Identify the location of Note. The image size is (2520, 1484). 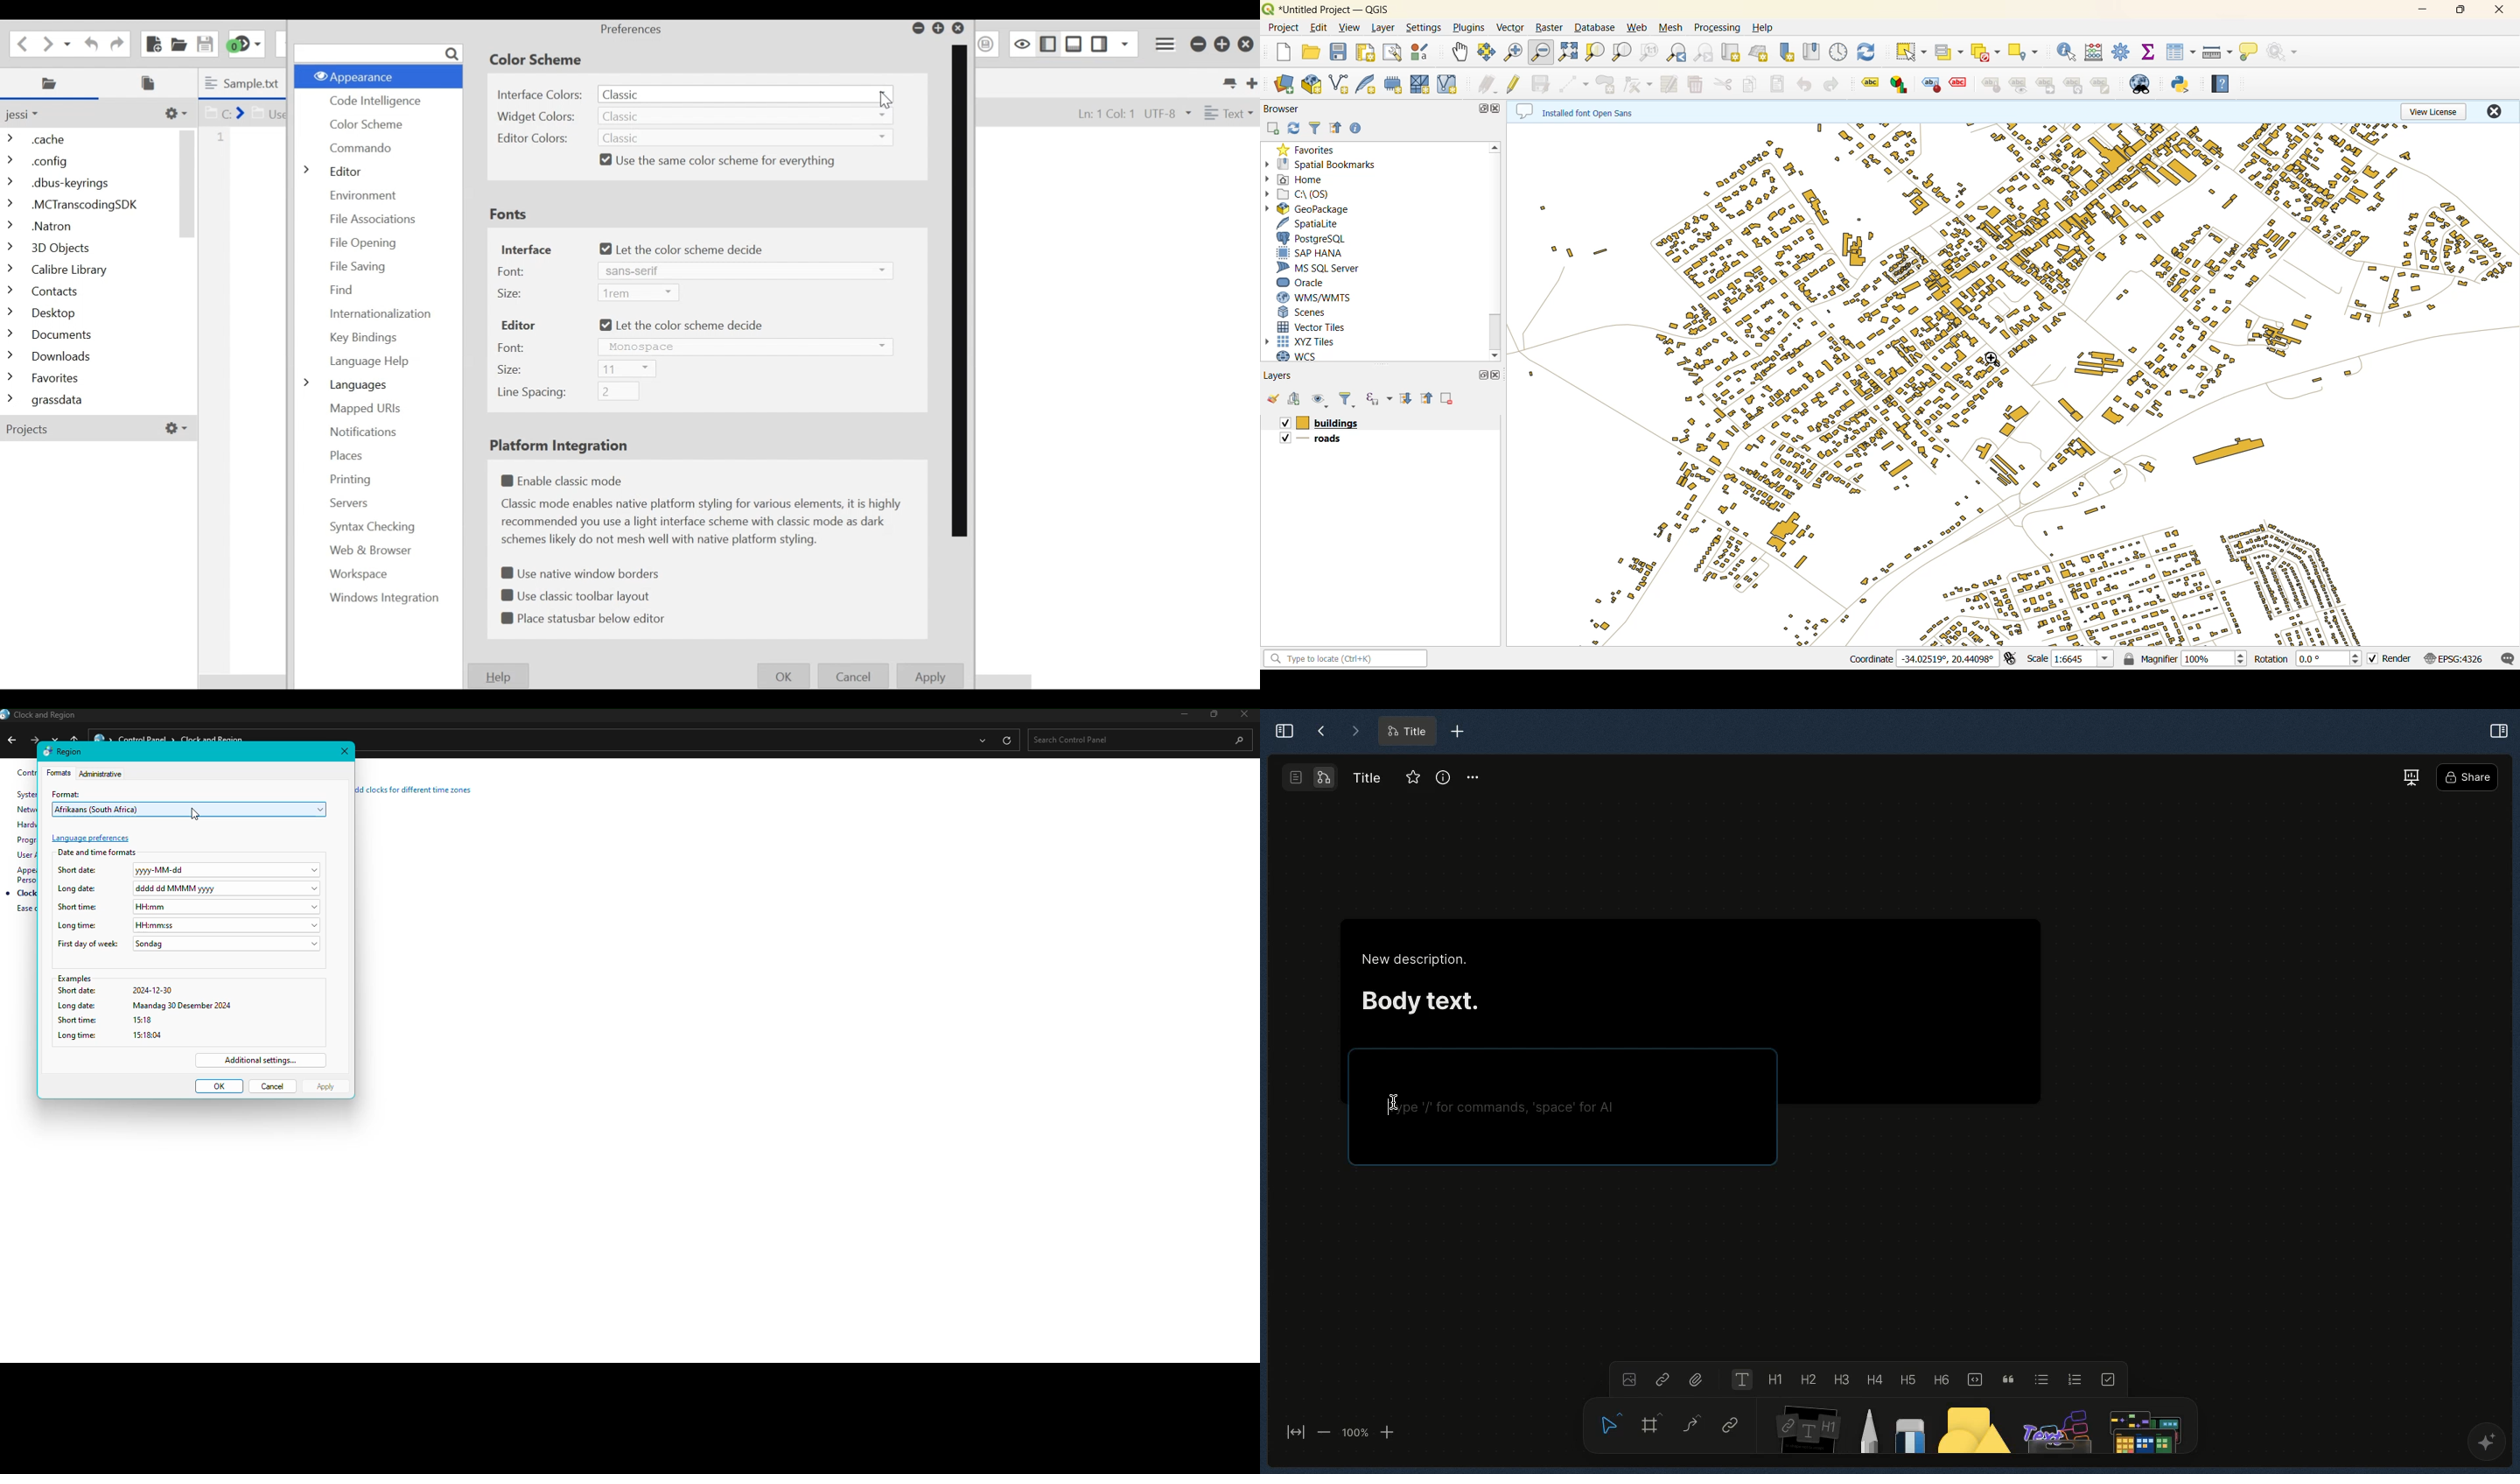
(1804, 1426).